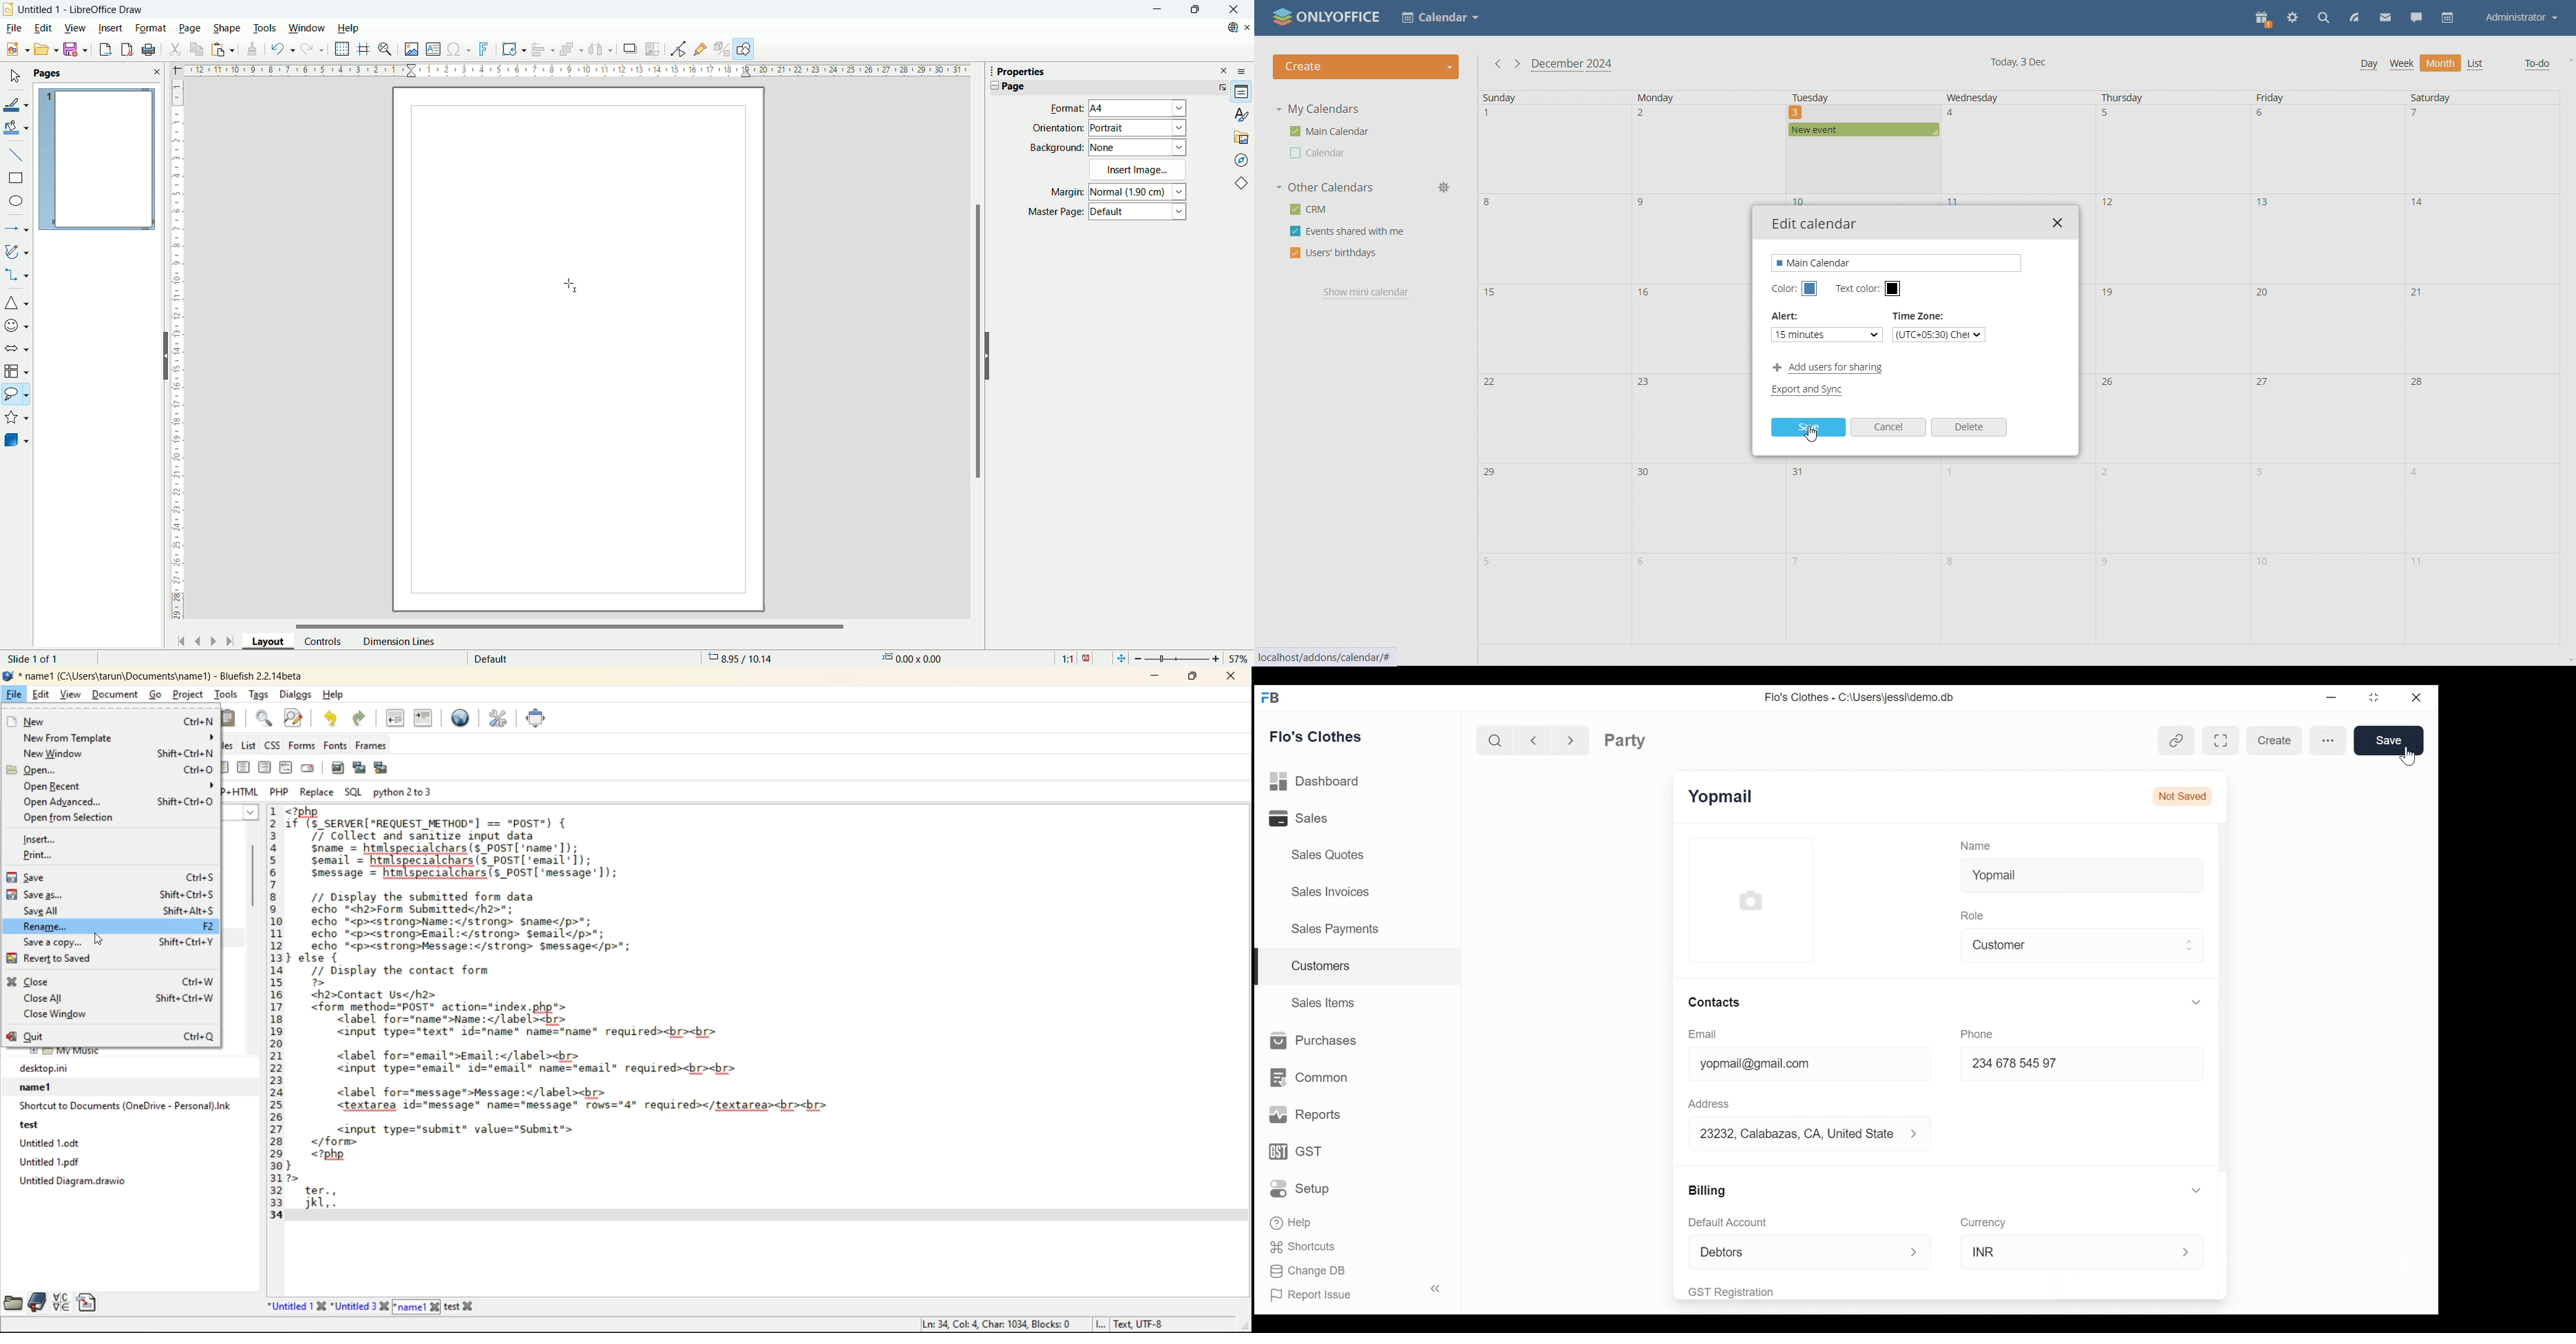 Image resolution: width=2576 pixels, height=1344 pixels. What do you see at coordinates (76, 27) in the screenshot?
I see `view` at bounding box center [76, 27].